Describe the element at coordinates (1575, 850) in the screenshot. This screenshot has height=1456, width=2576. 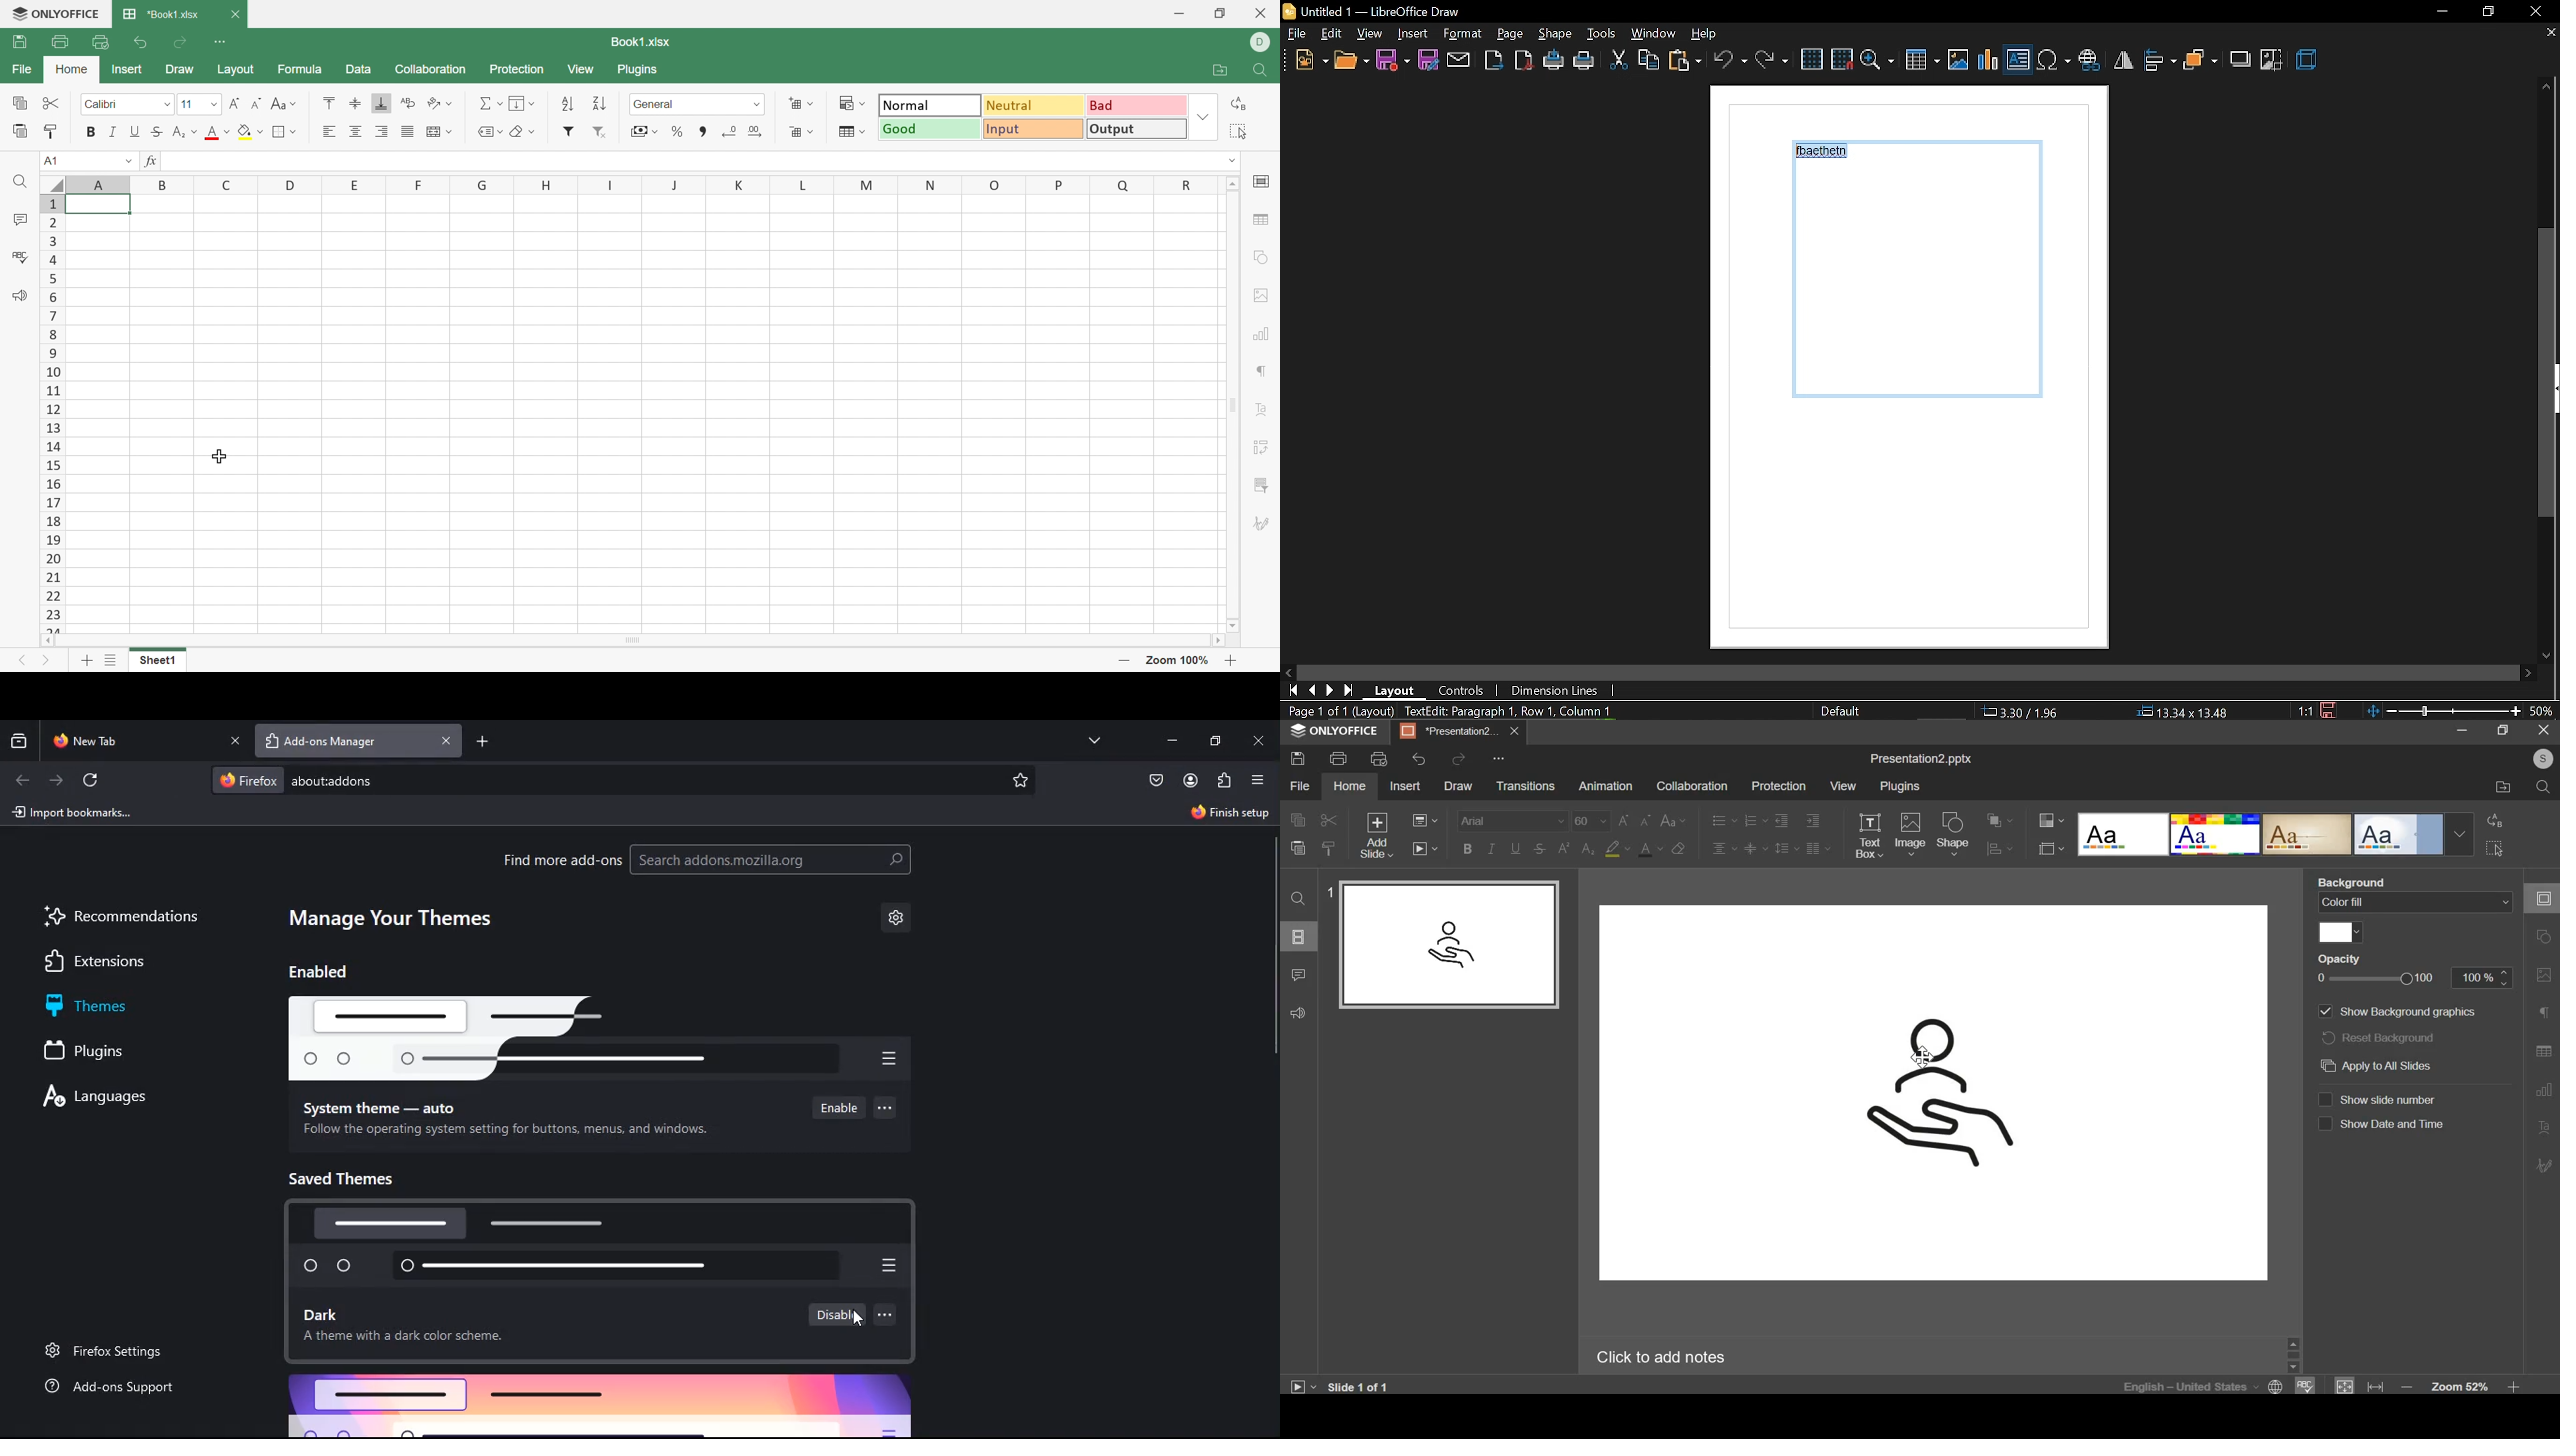
I see `subscript & superscript` at that location.